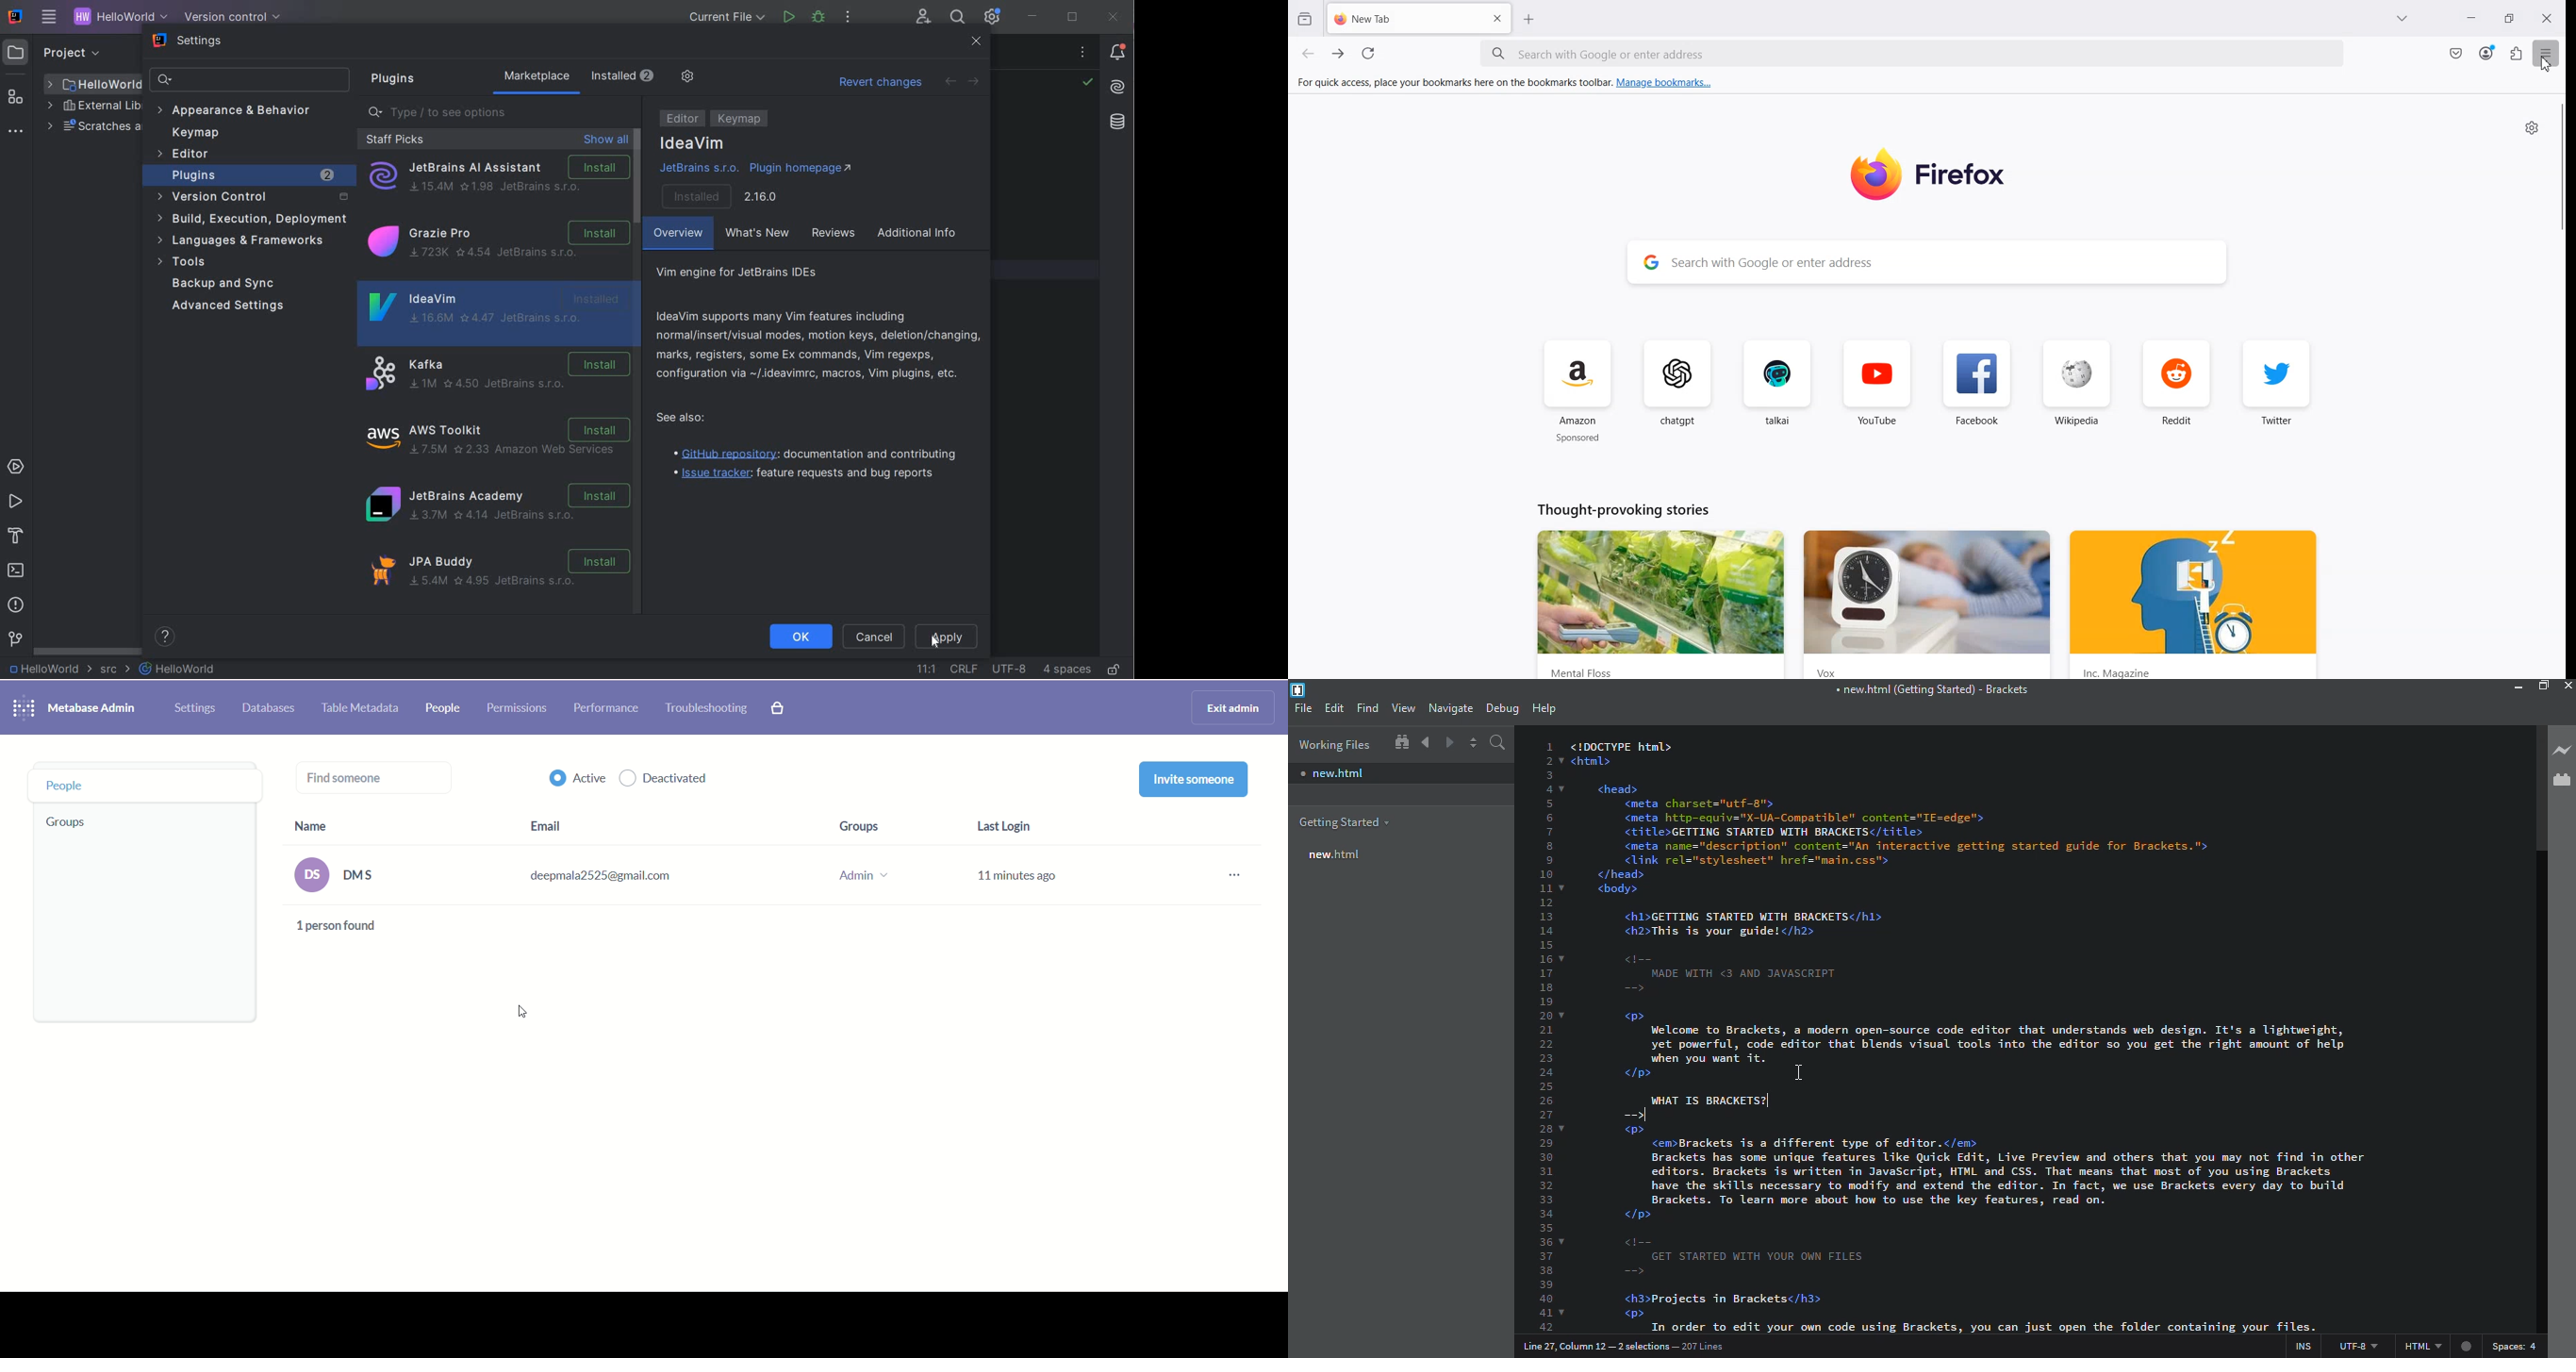 The image size is (2576, 1372). What do you see at coordinates (1878, 392) in the screenshot?
I see `YouTube` at bounding box center [1878, 392].